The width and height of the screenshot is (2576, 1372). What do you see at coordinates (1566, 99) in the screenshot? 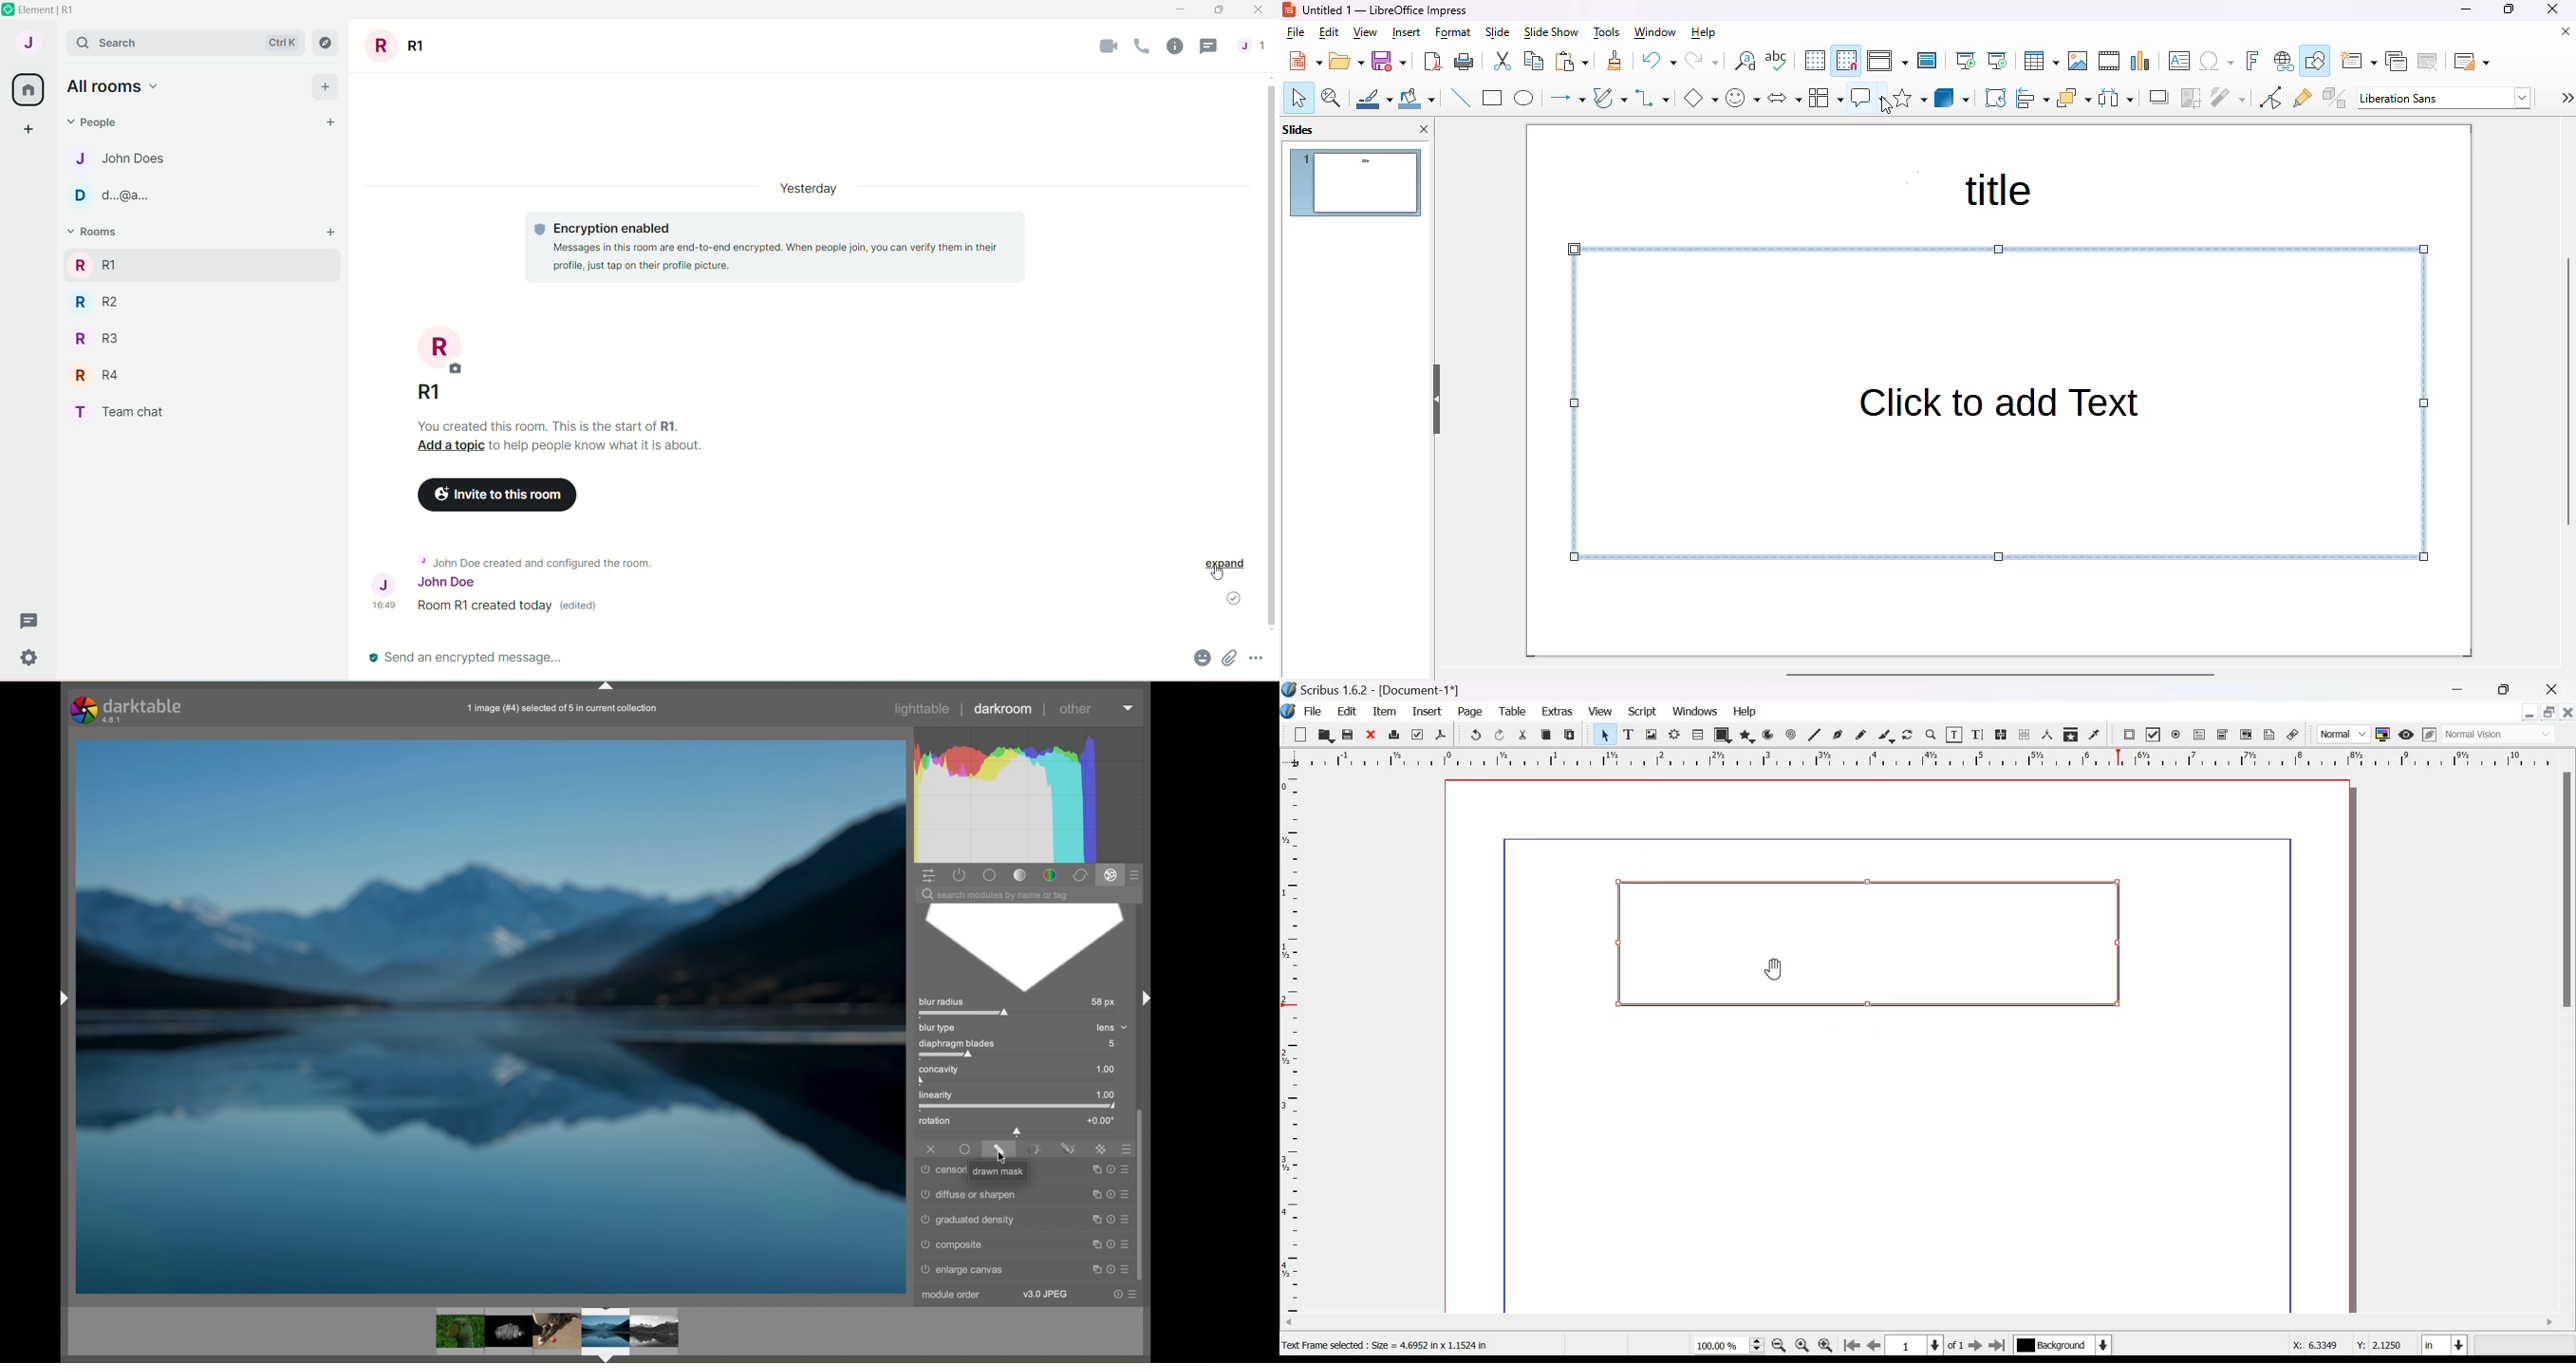
I see `lines and arrows` at bounding box center [1566, 99].